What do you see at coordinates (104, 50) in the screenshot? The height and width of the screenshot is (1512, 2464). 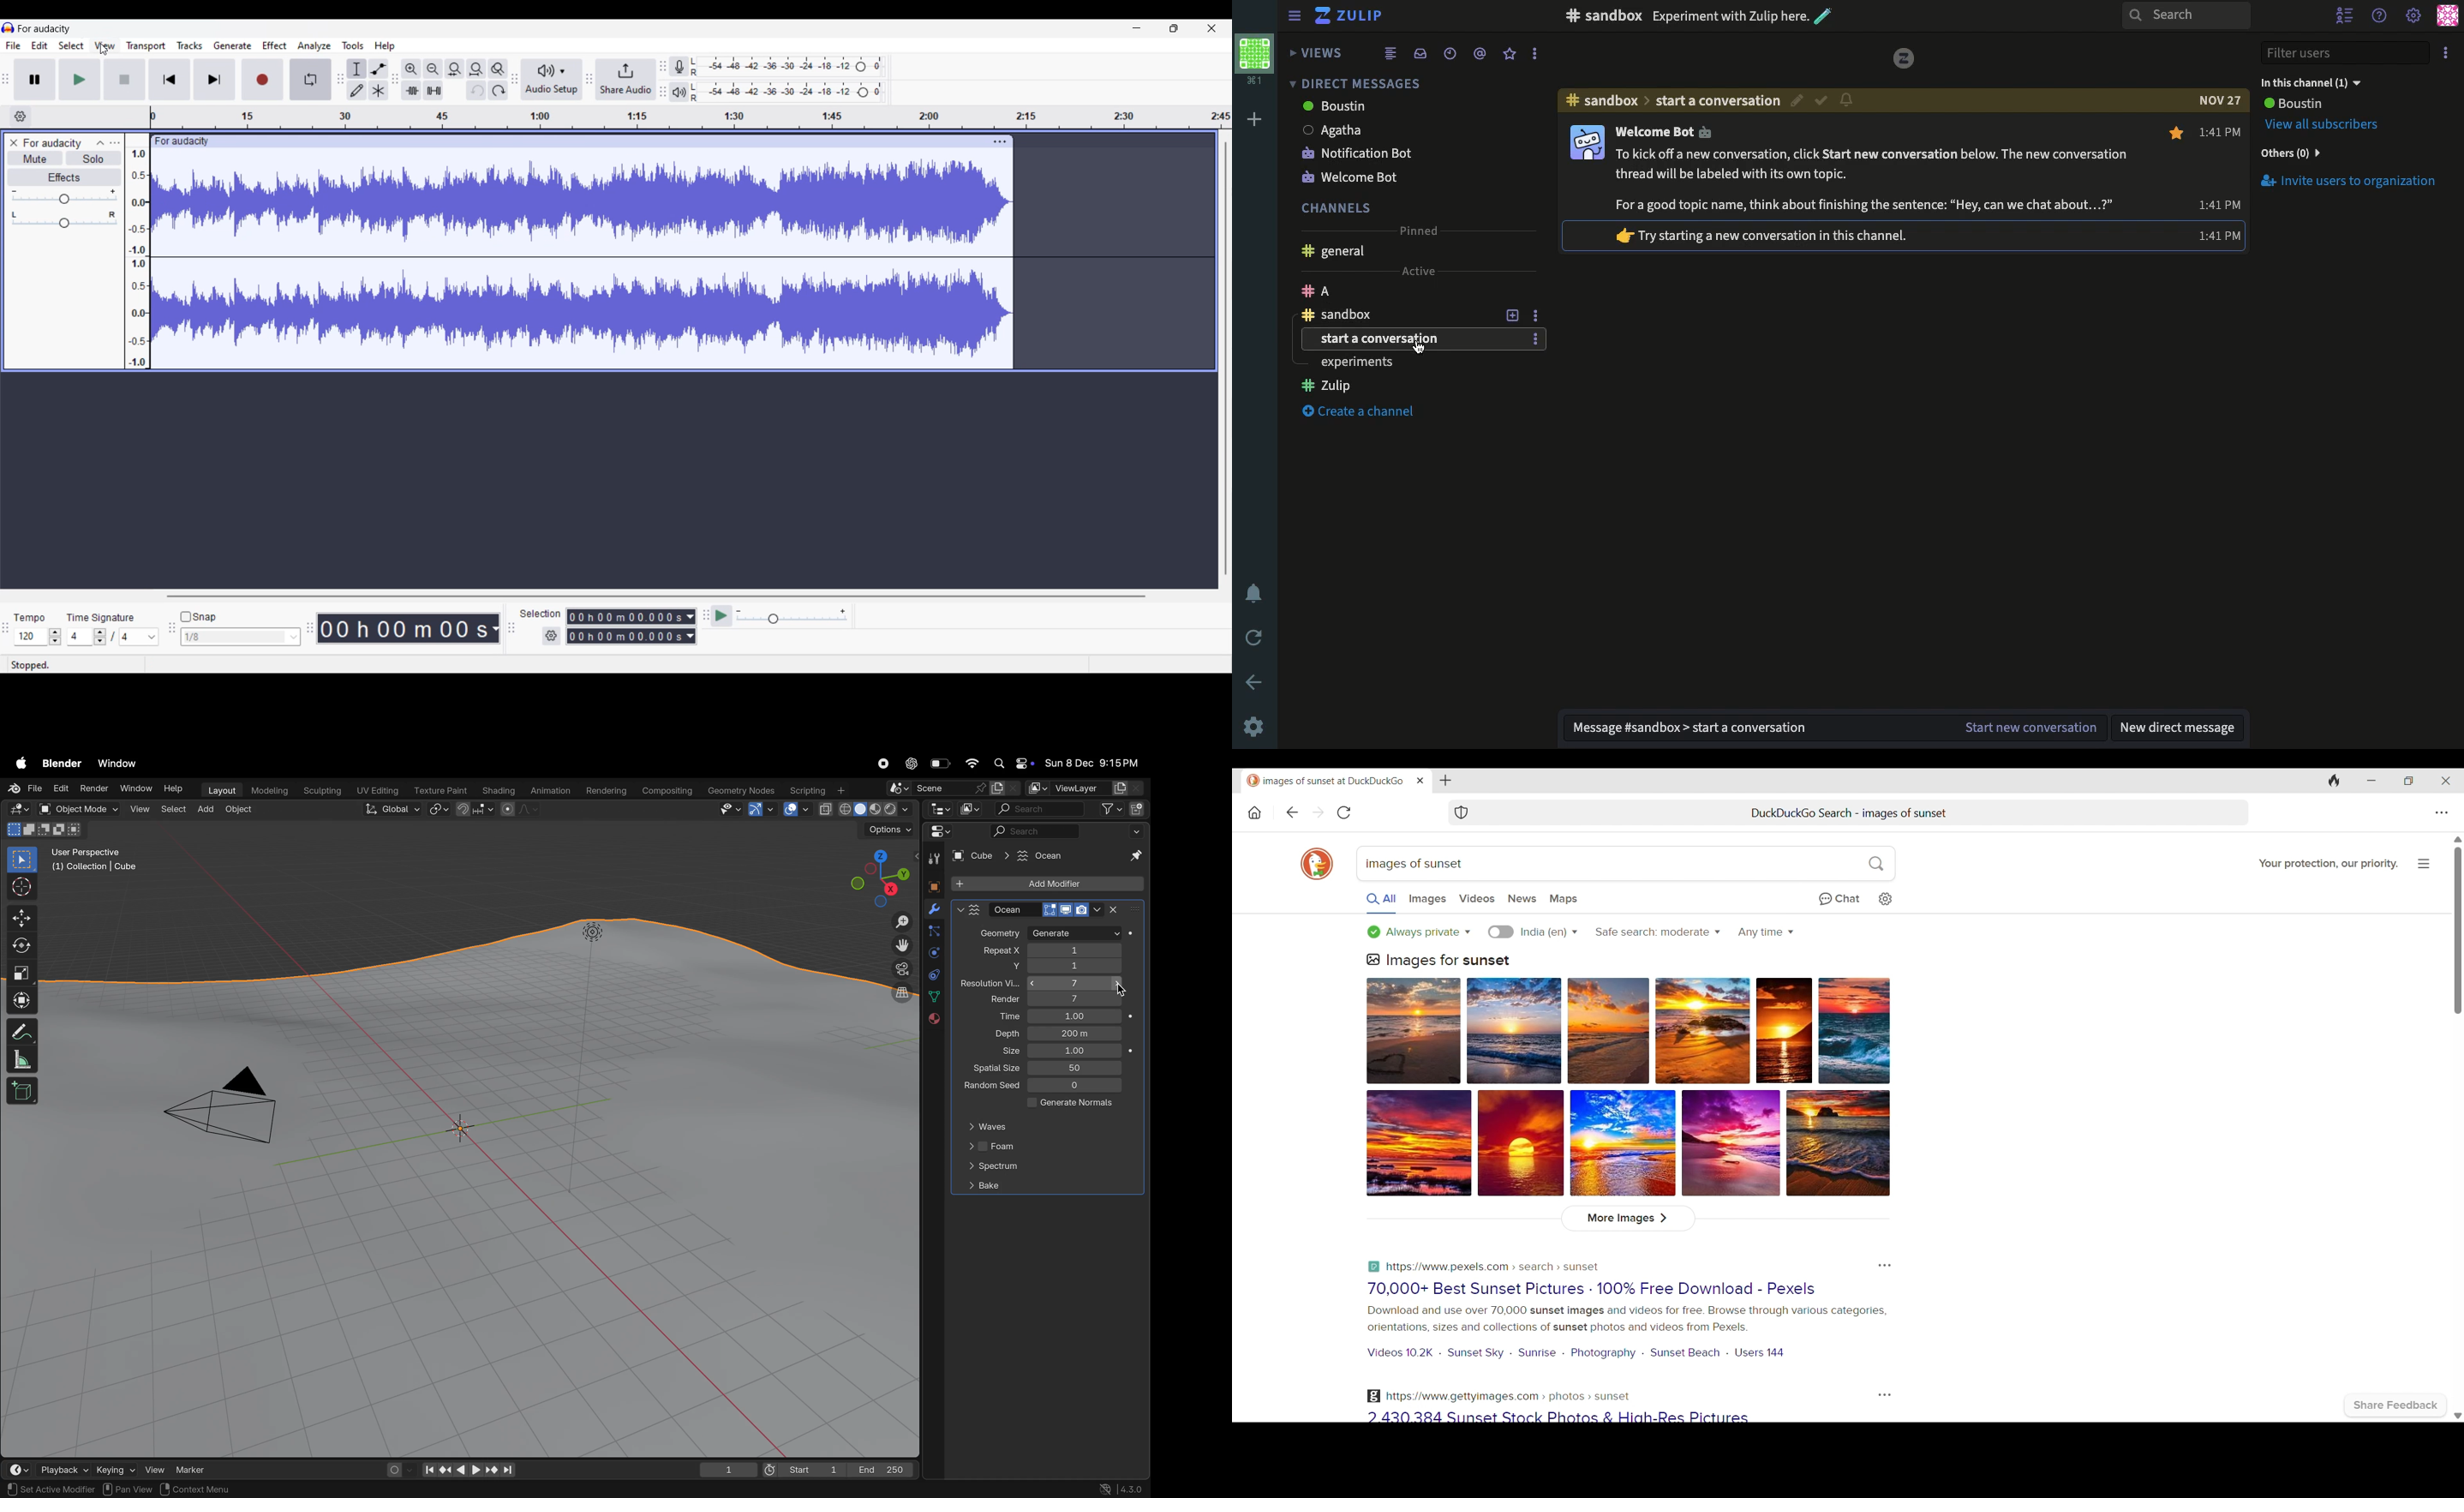 I see `cursor` at bounding box center [104, 50].